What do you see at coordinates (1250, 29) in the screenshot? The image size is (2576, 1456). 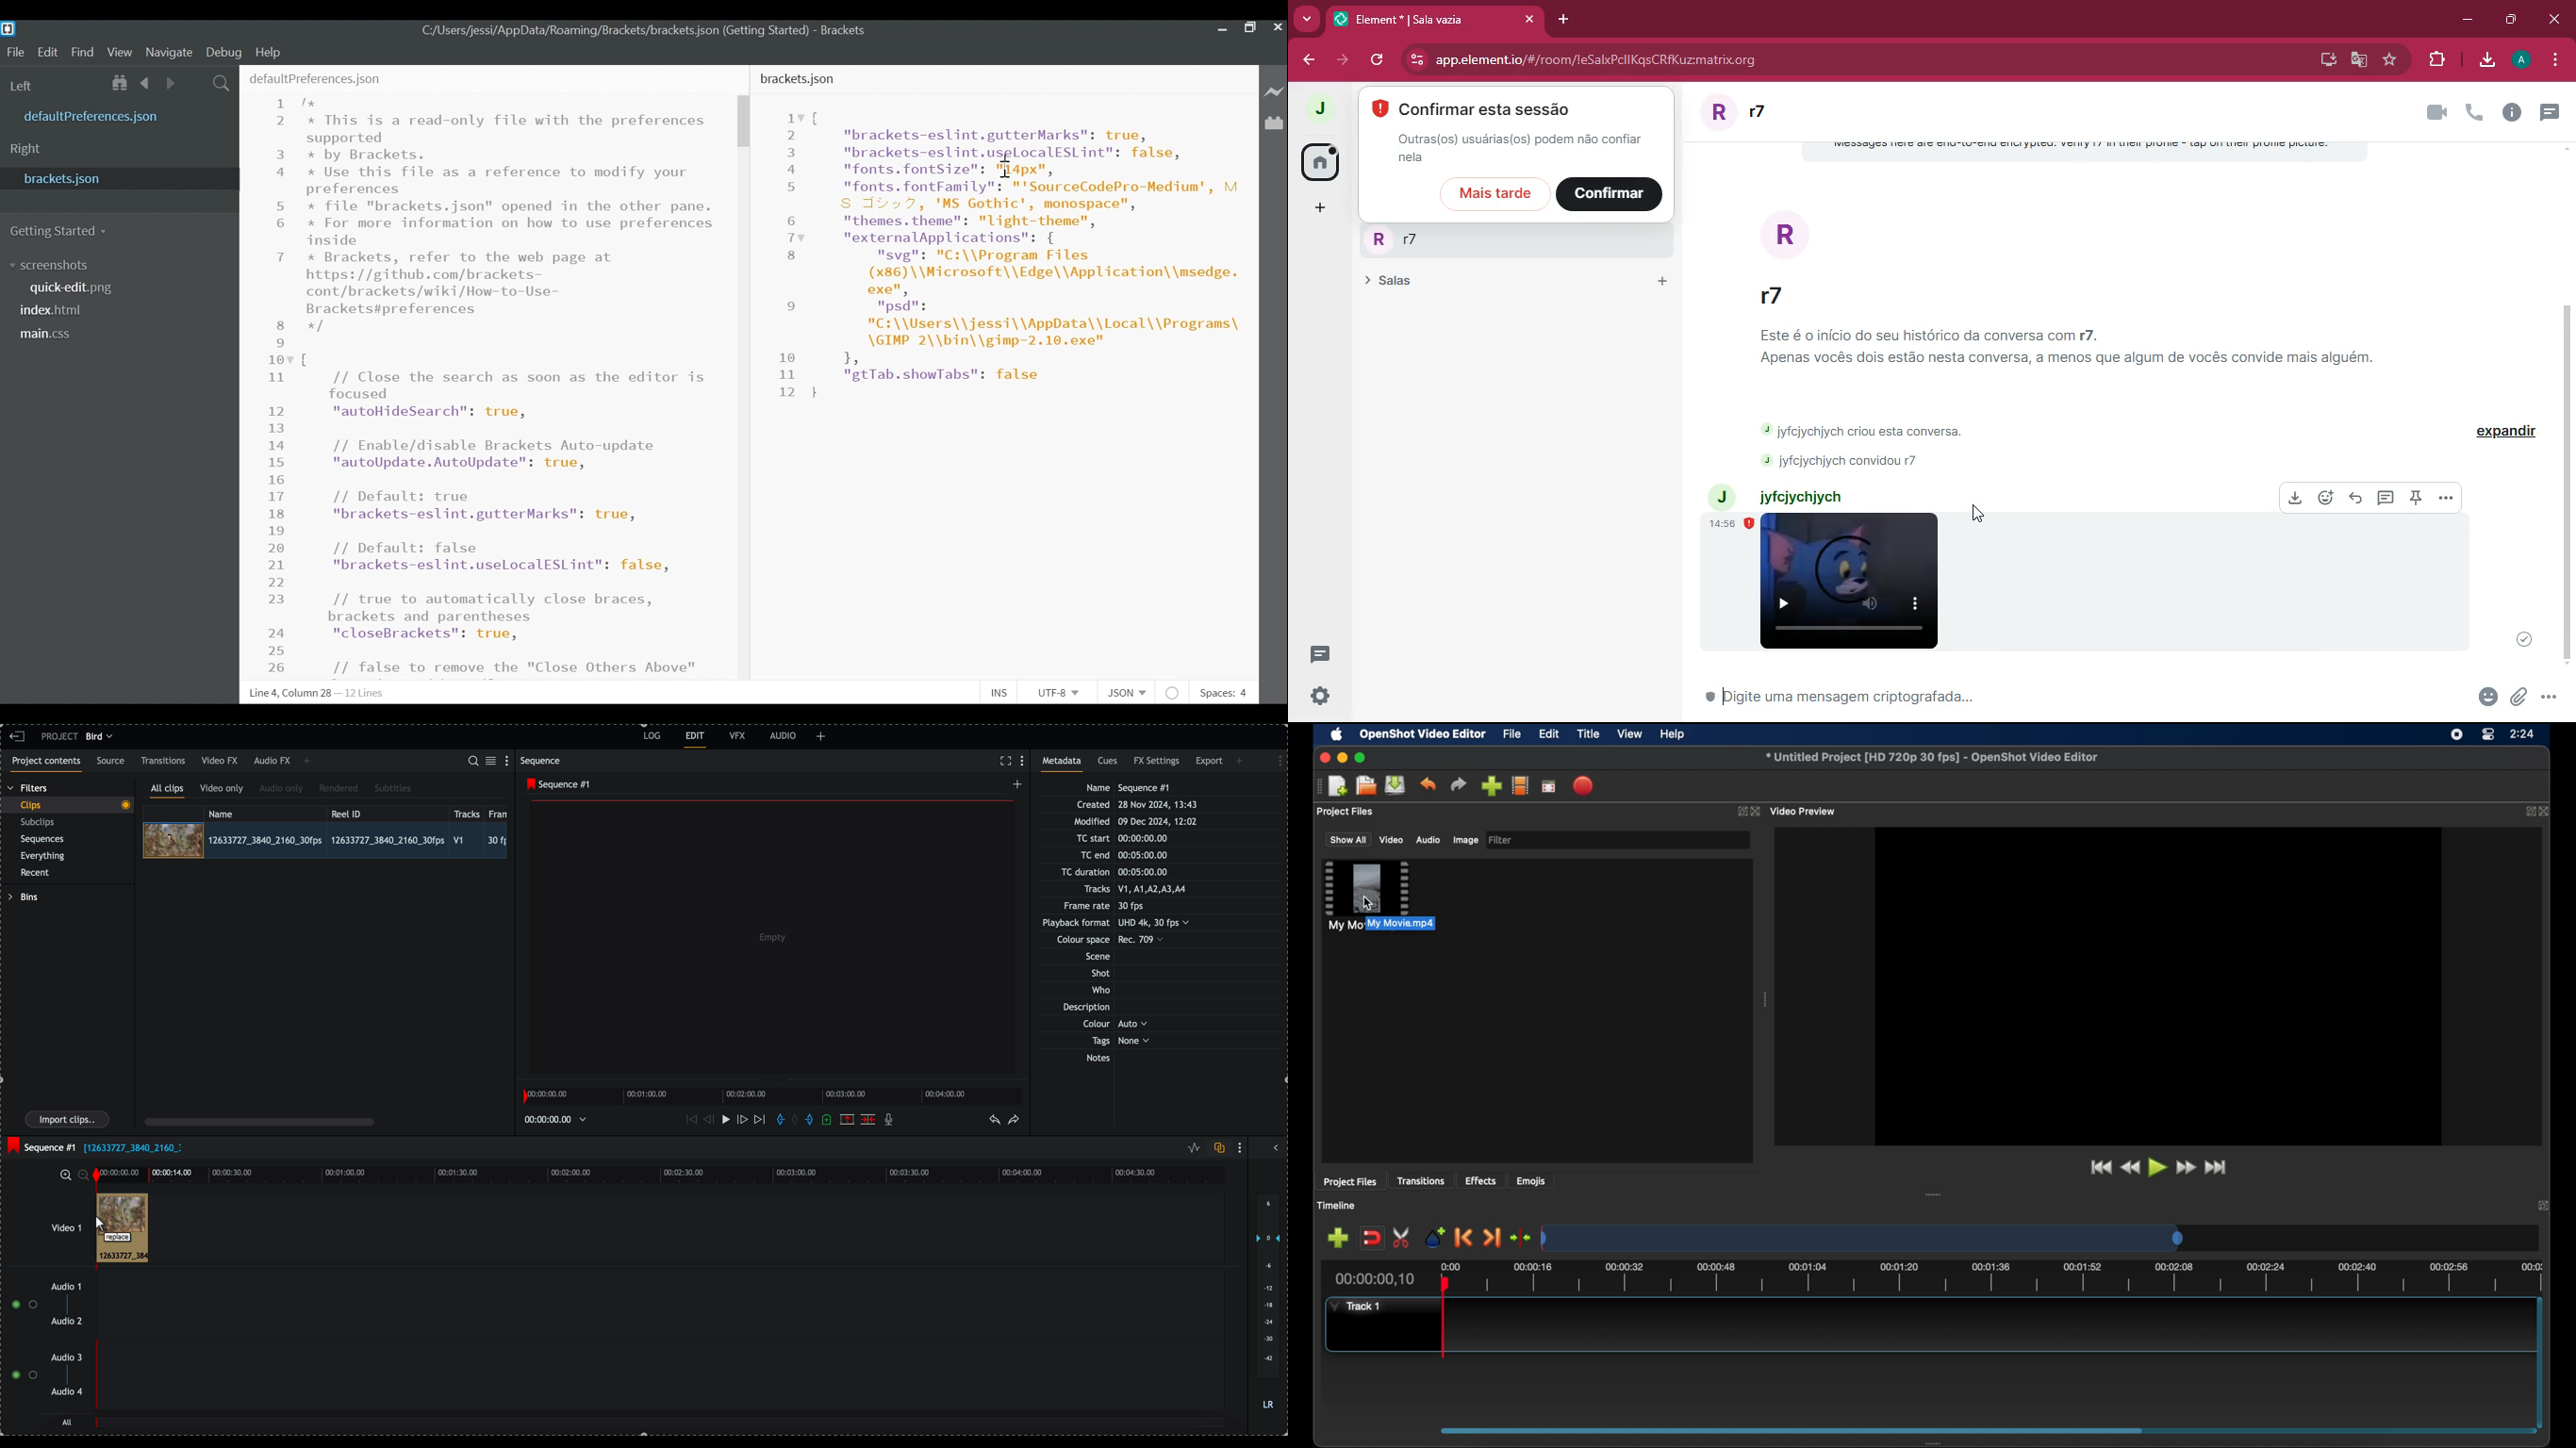 I see `Maximize` at bounding box center [1250, 29].